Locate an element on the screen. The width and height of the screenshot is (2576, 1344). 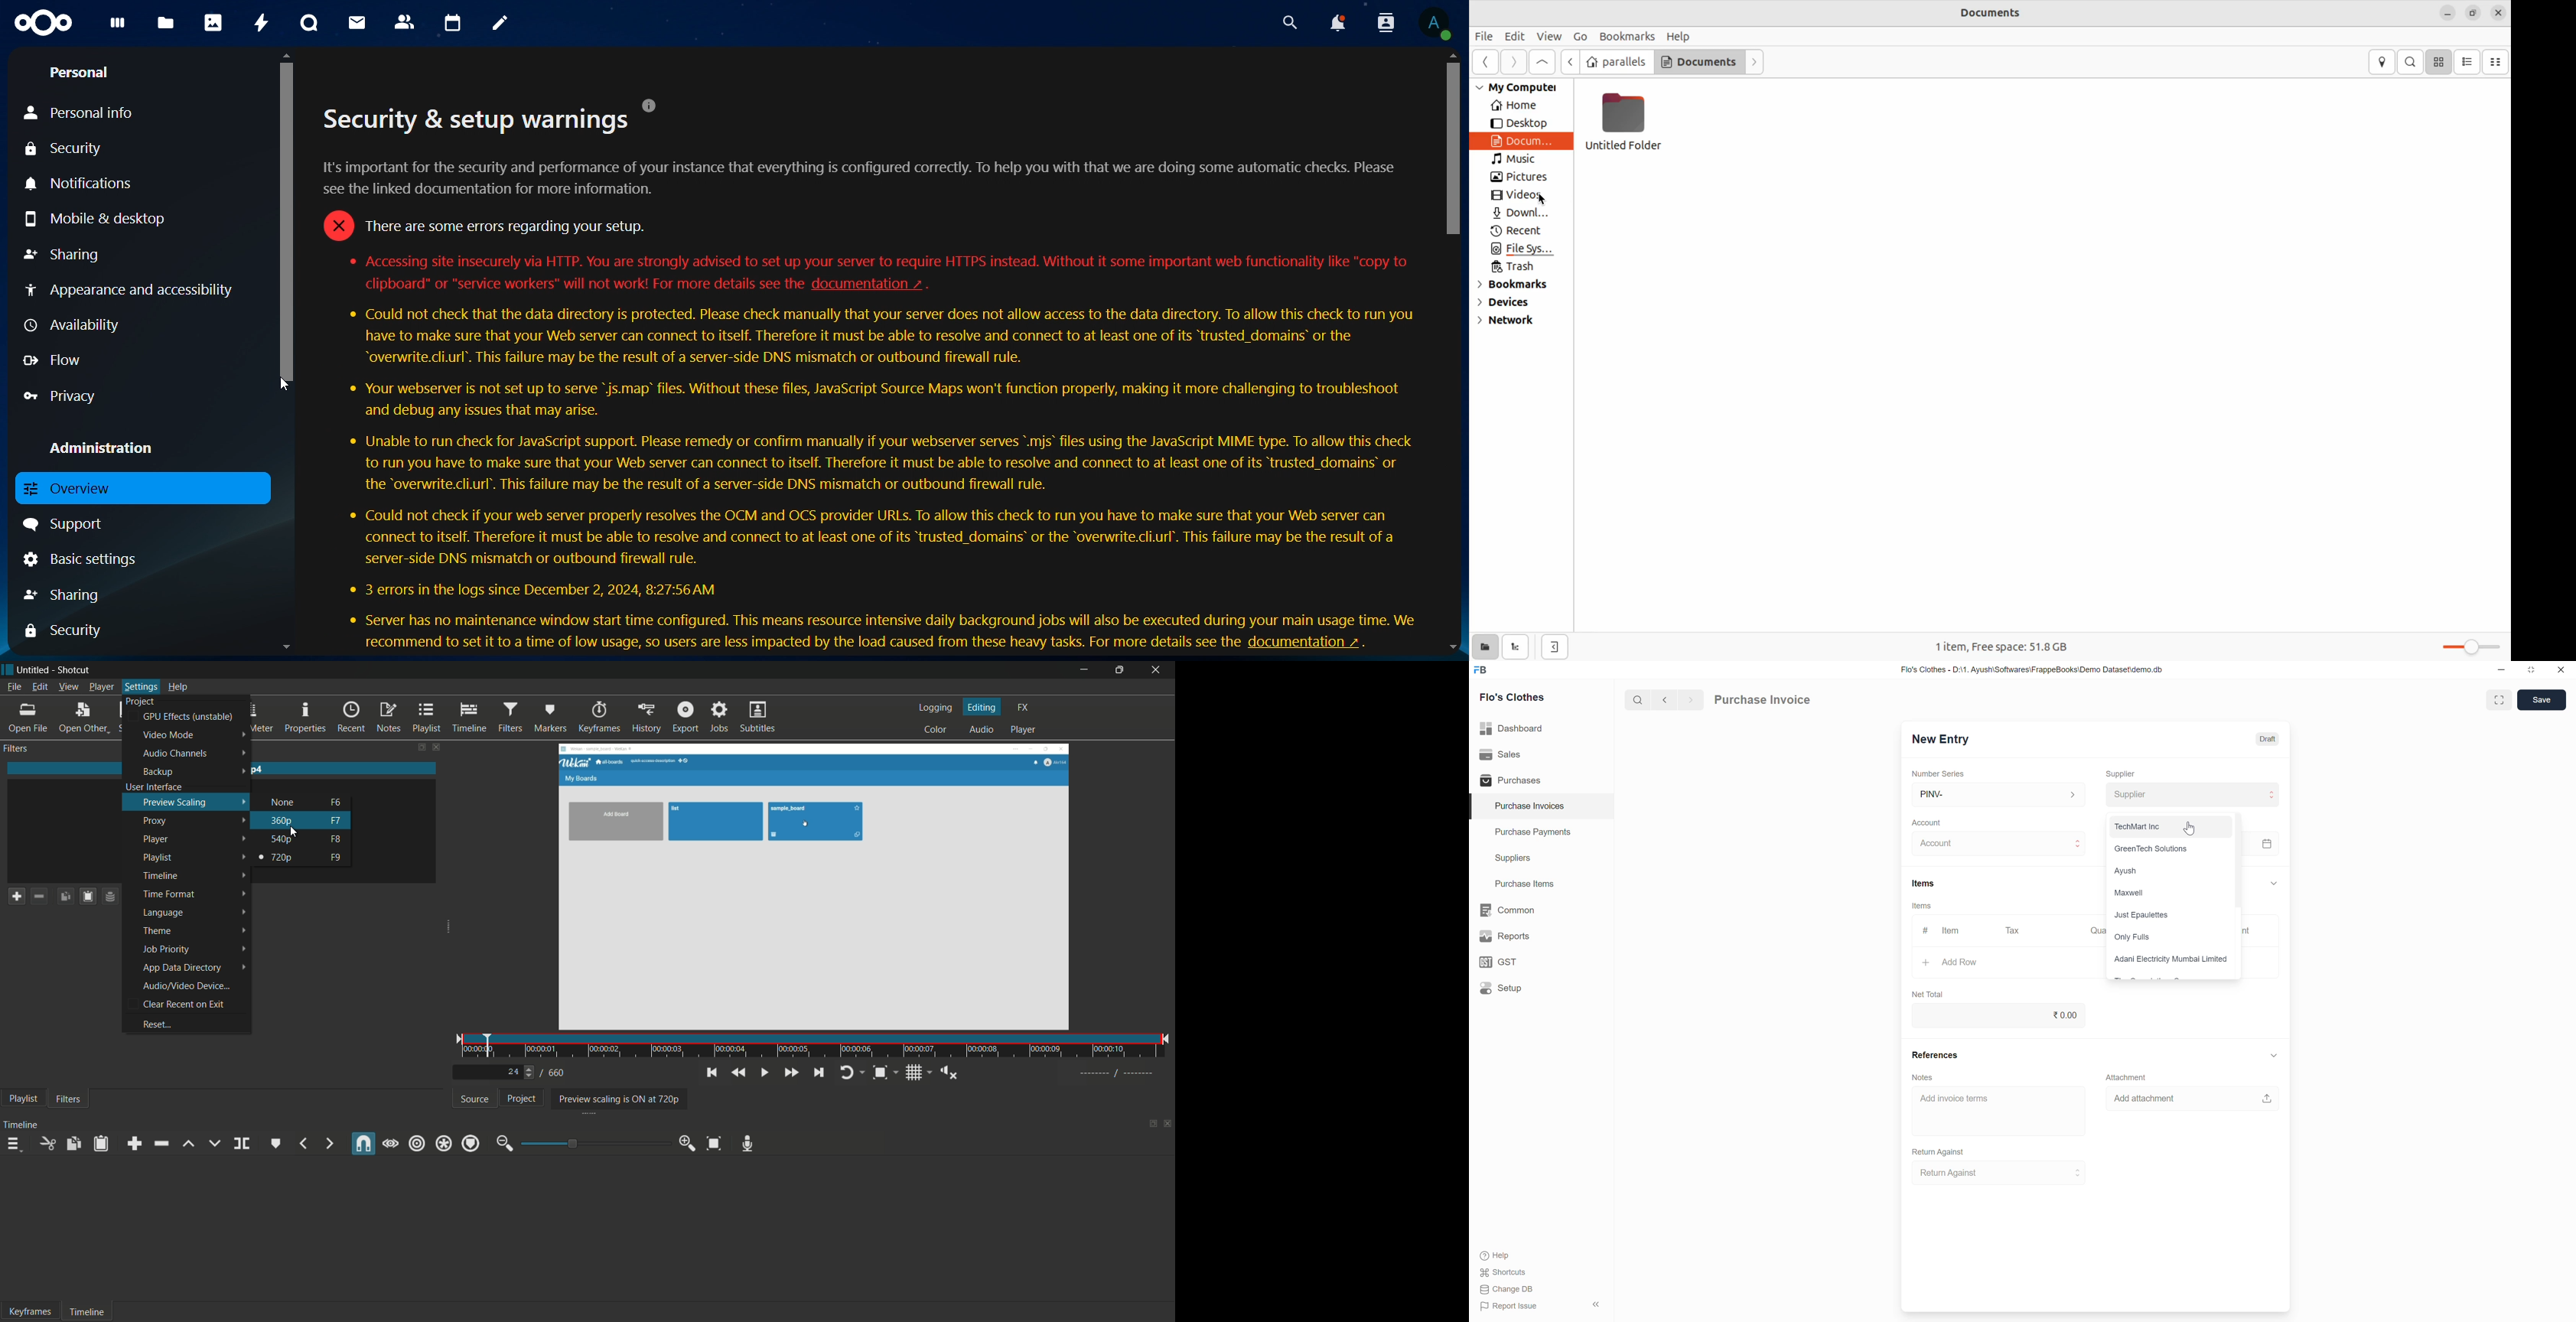
contacts is located at coordinates (405, 23).